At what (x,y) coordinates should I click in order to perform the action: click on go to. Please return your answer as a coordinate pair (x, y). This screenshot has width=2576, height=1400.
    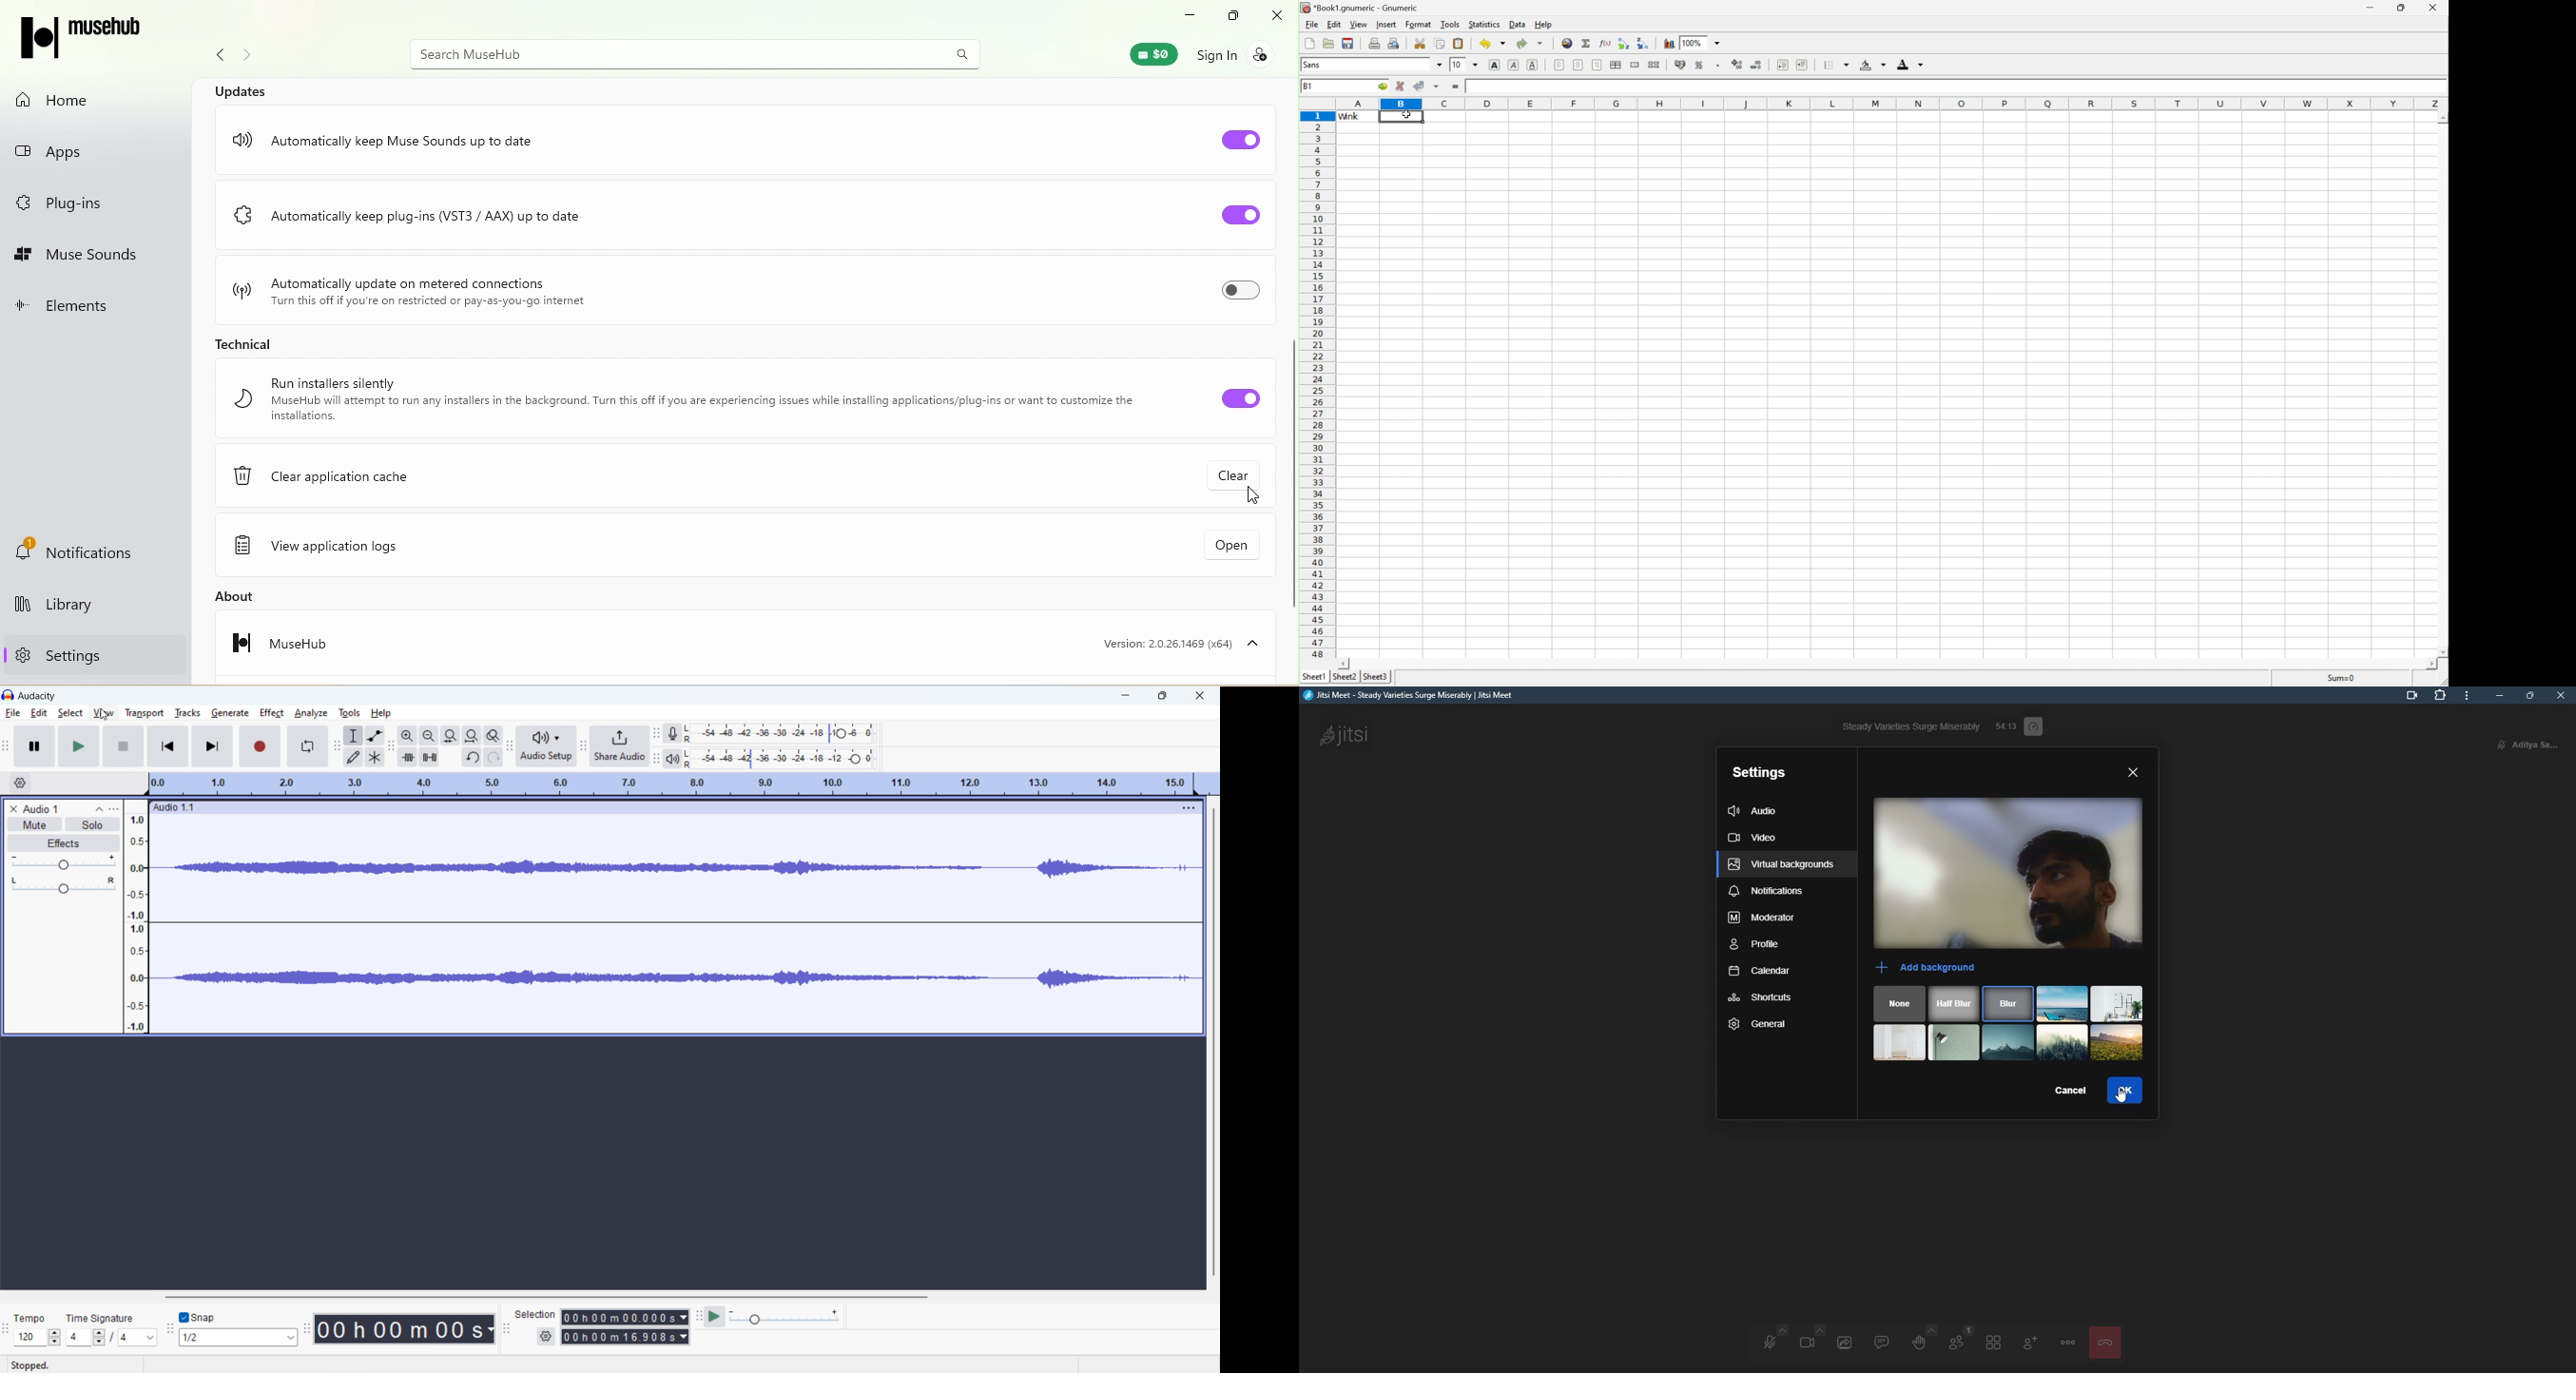
    Looking at the image, I should click on (1382, 86).